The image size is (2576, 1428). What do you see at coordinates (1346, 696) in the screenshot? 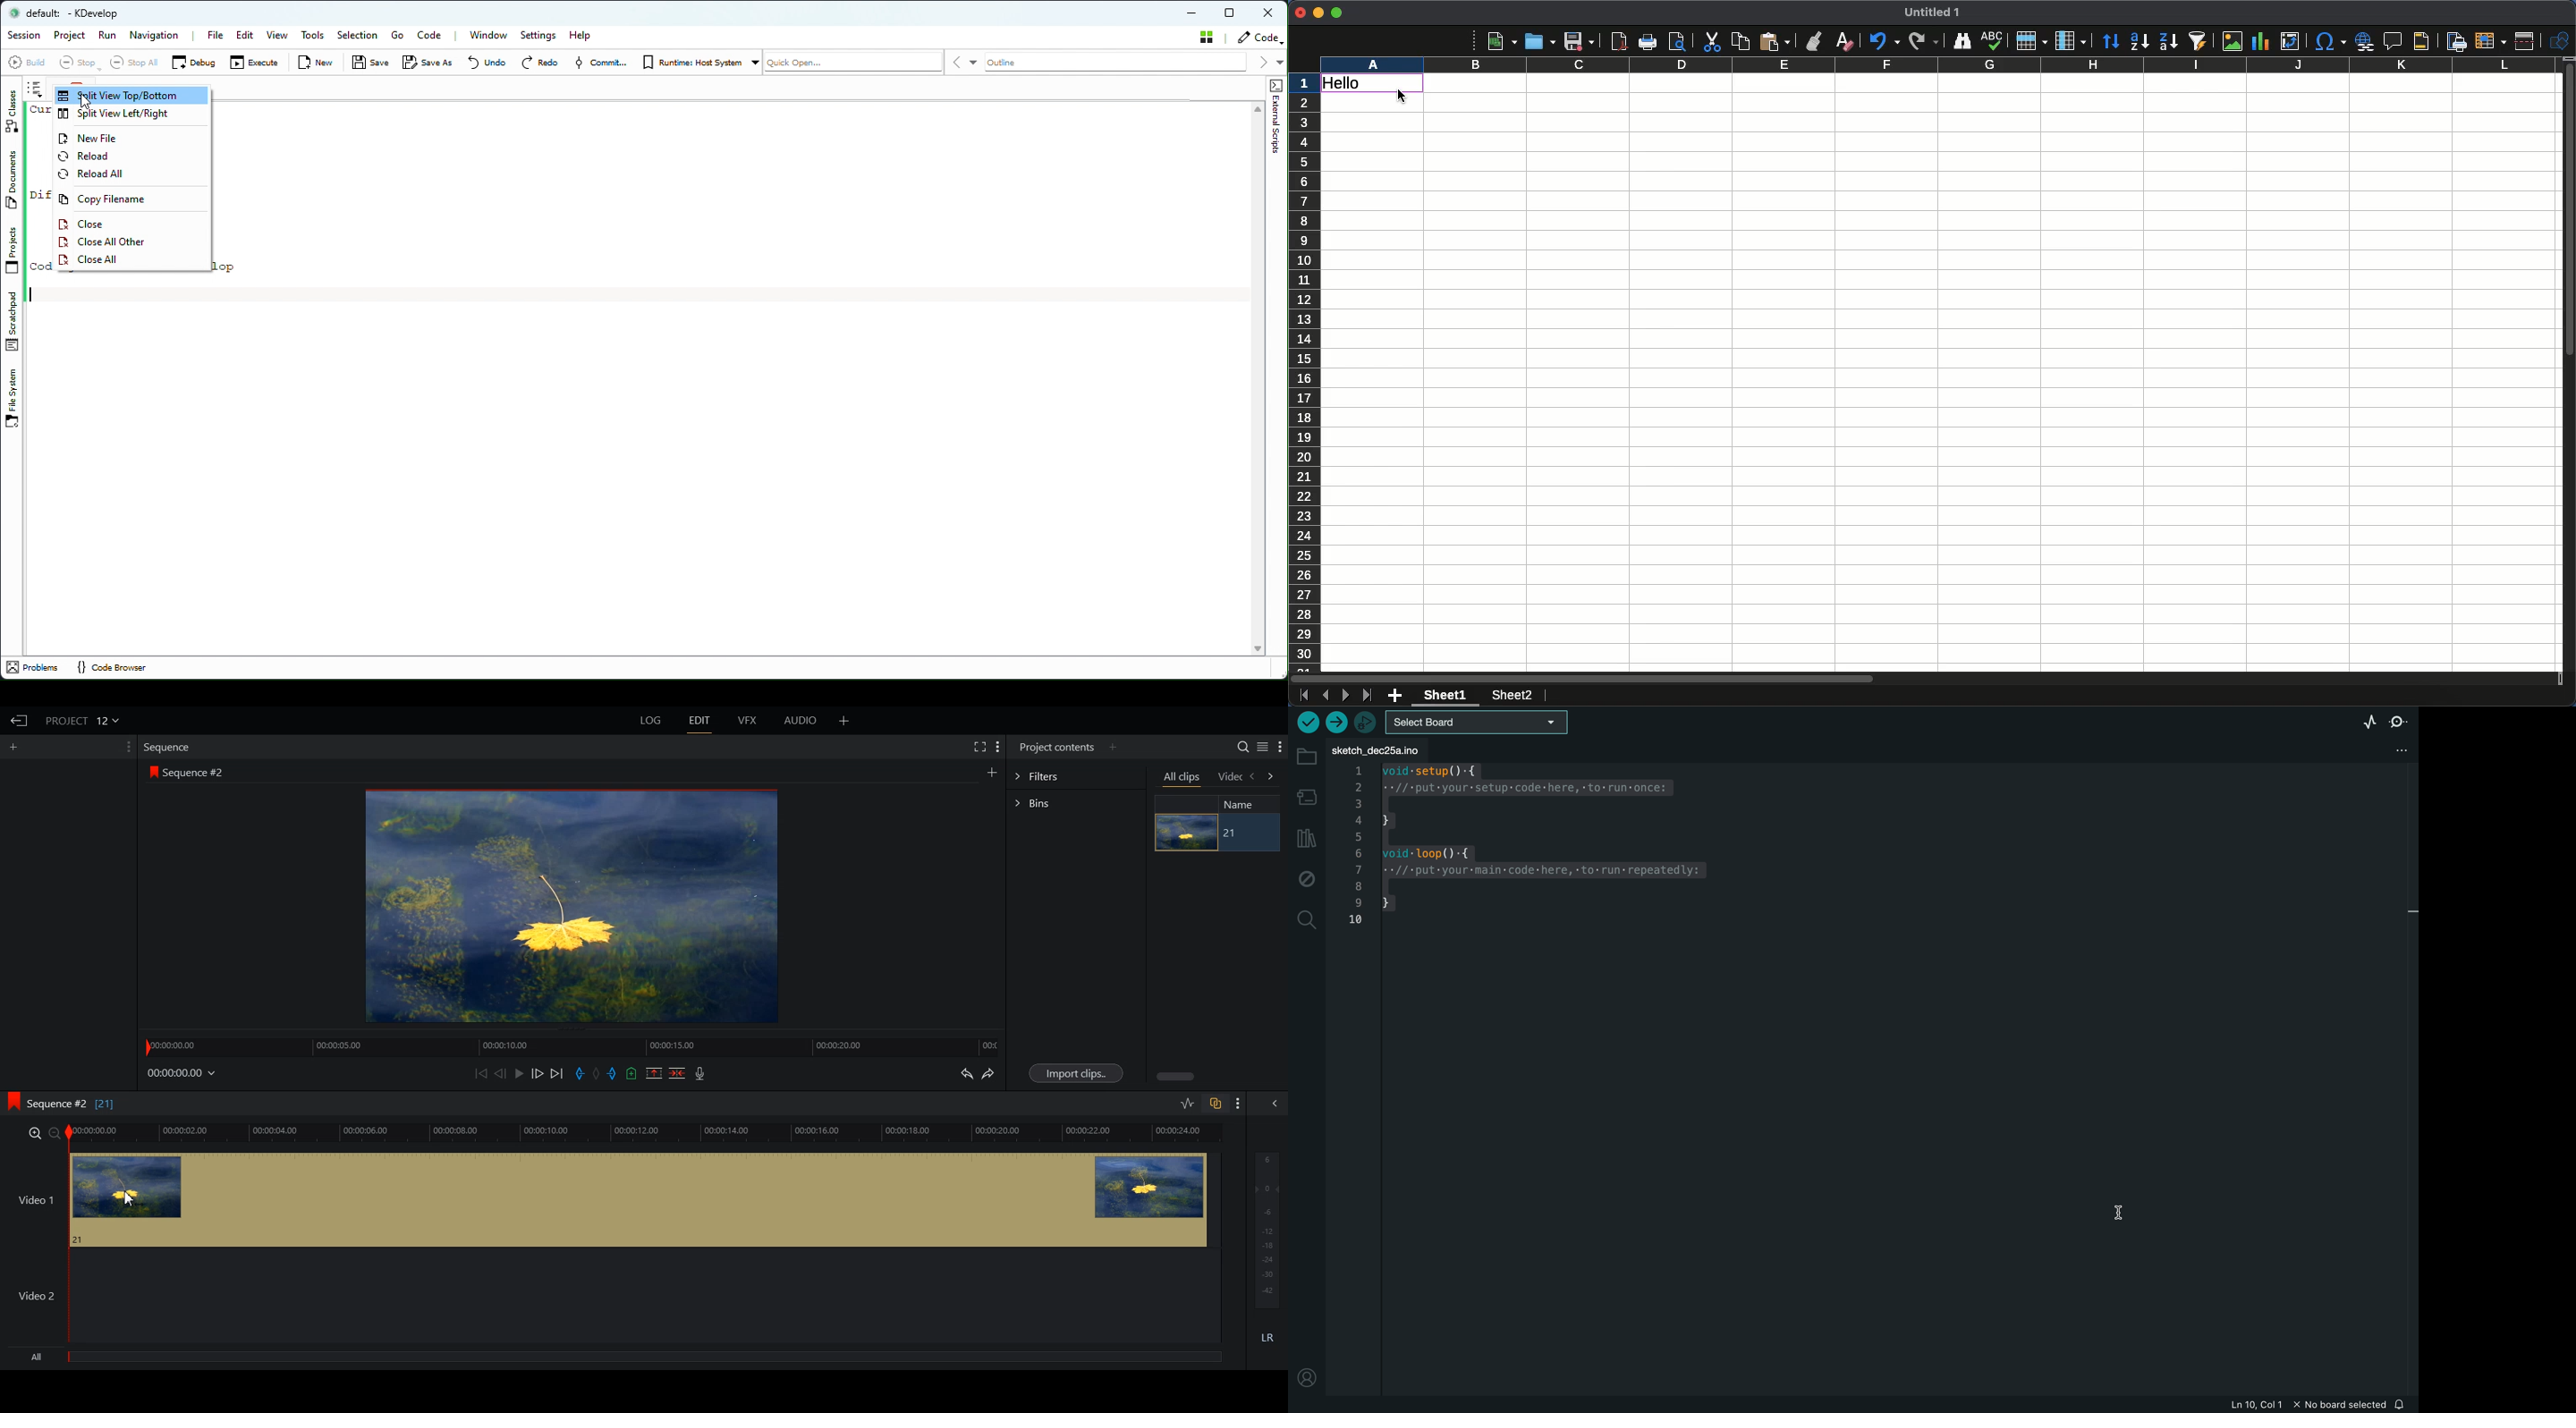
I see `Next sheet` at bounding box center [1346, 696].